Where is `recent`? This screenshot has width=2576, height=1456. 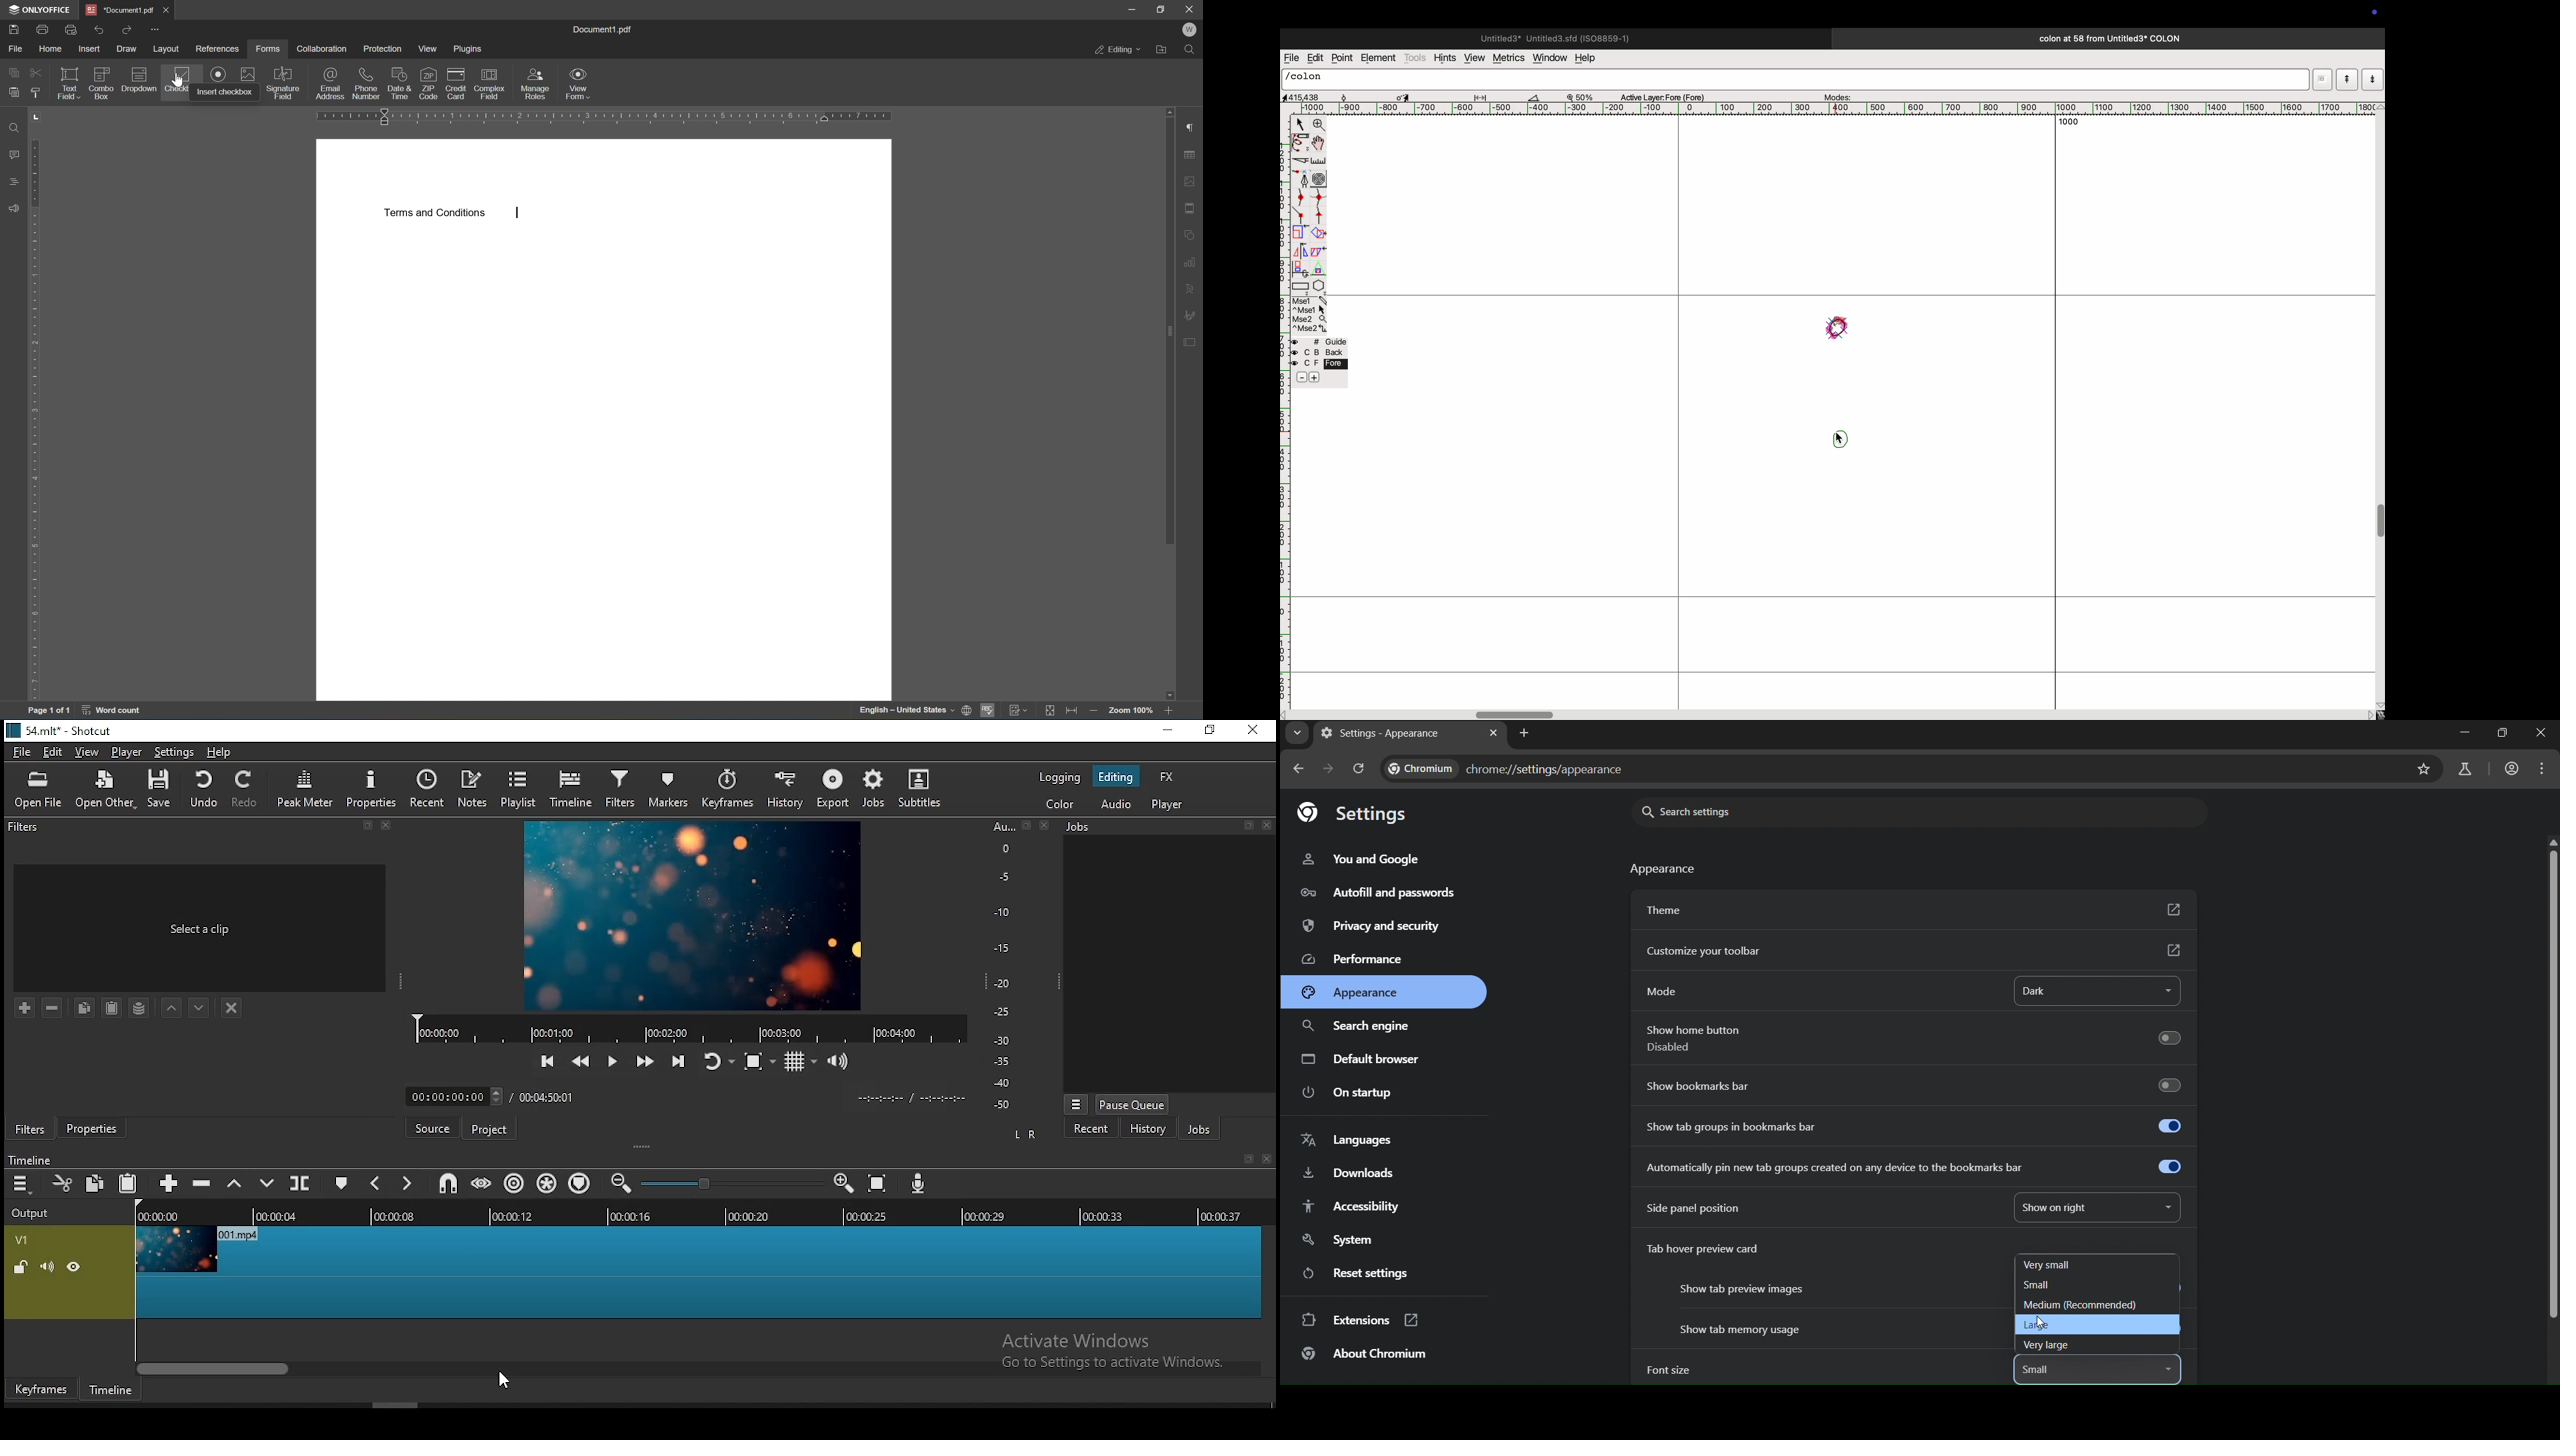 recent is located at coordinates (1091, 1129).